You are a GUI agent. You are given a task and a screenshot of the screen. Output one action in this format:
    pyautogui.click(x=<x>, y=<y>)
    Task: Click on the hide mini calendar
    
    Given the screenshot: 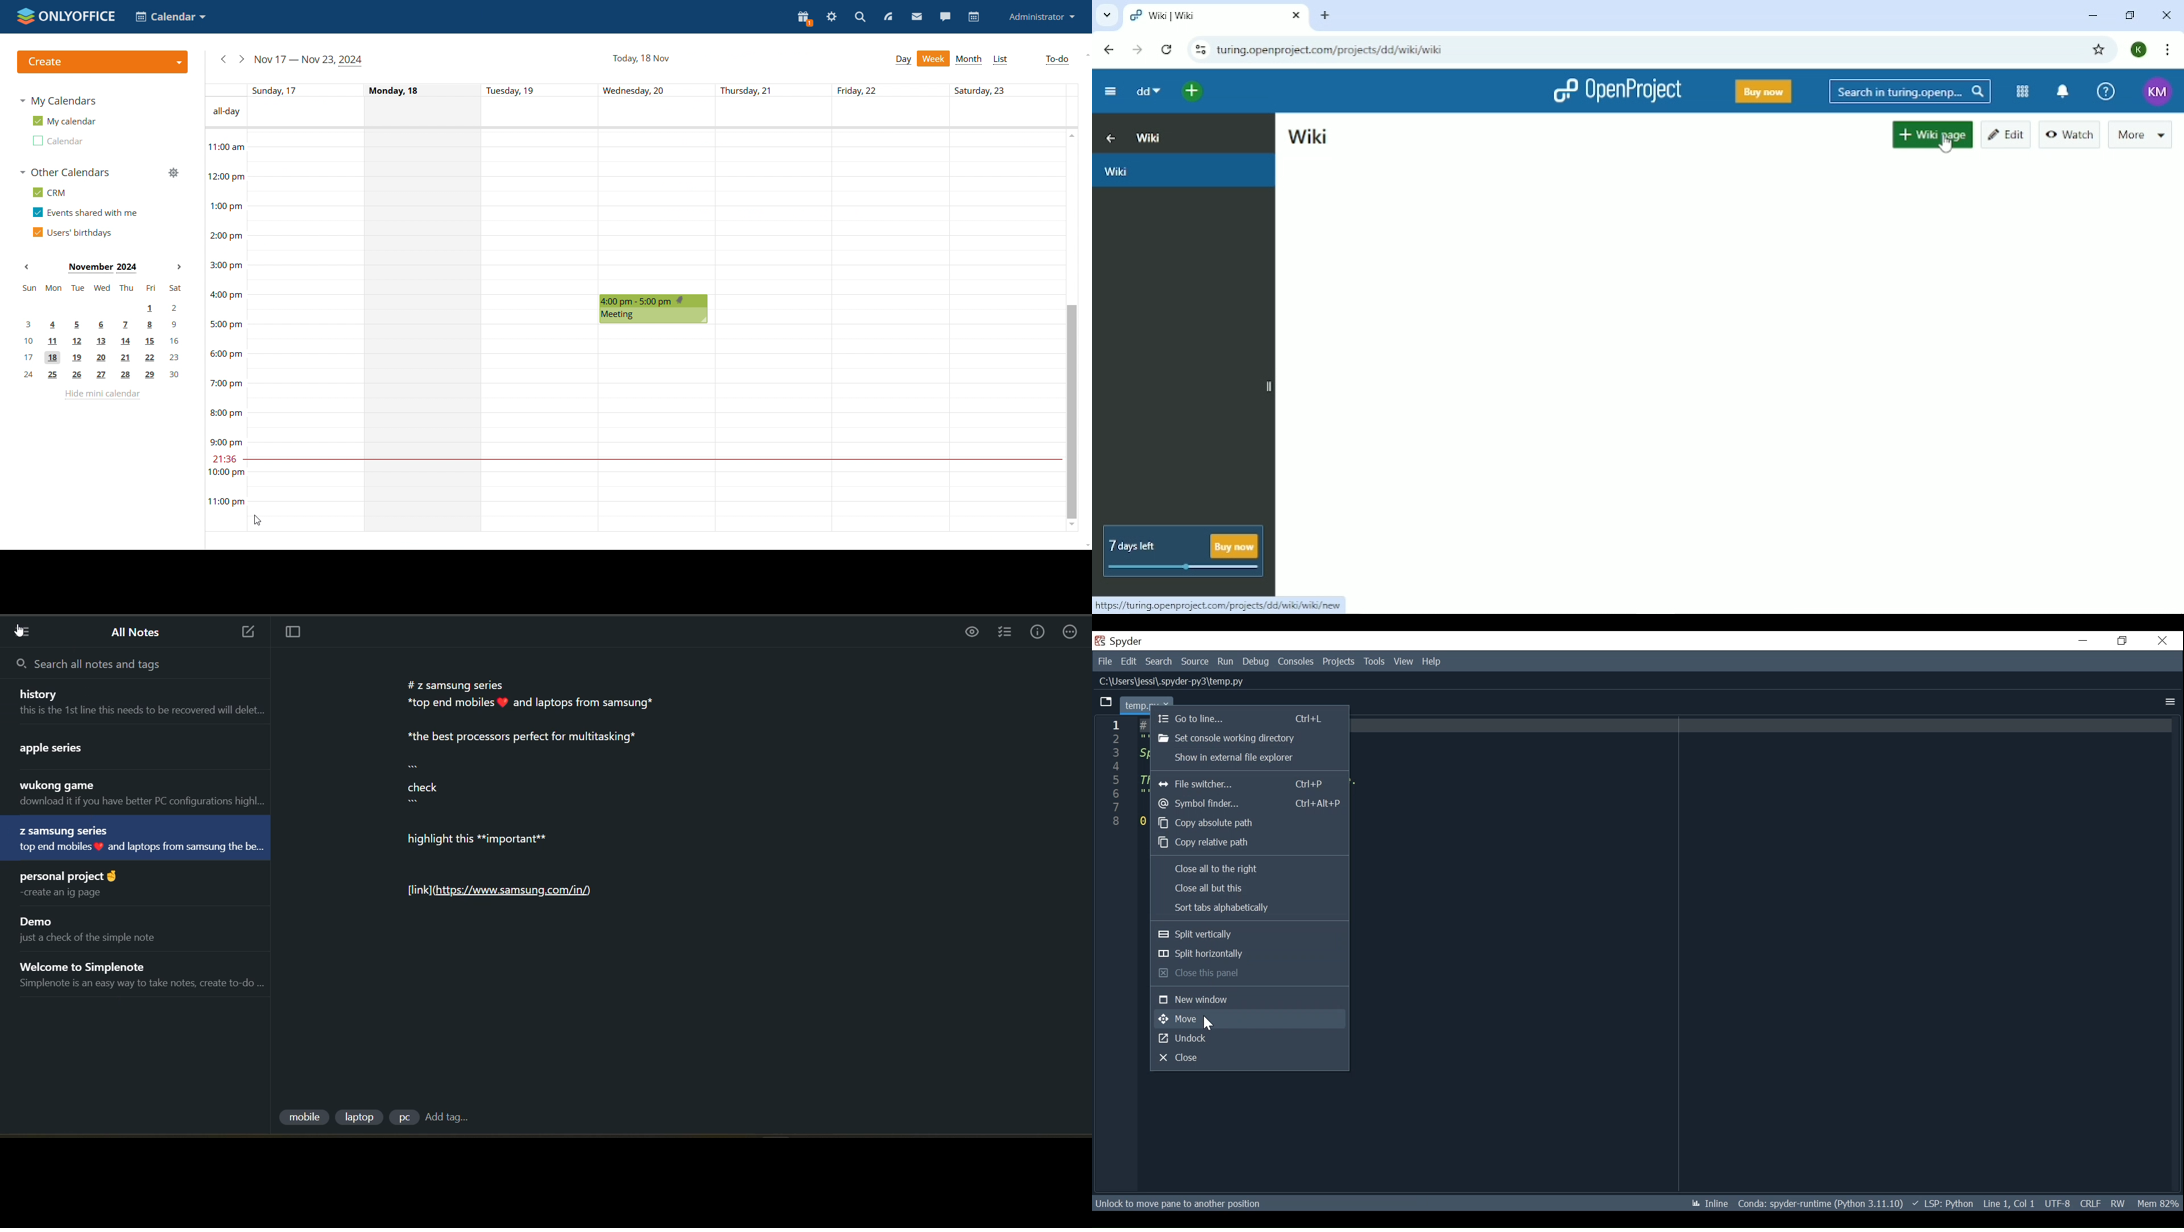 What is the action you would take?
    pyautogui.click(x=102, y=395)
    